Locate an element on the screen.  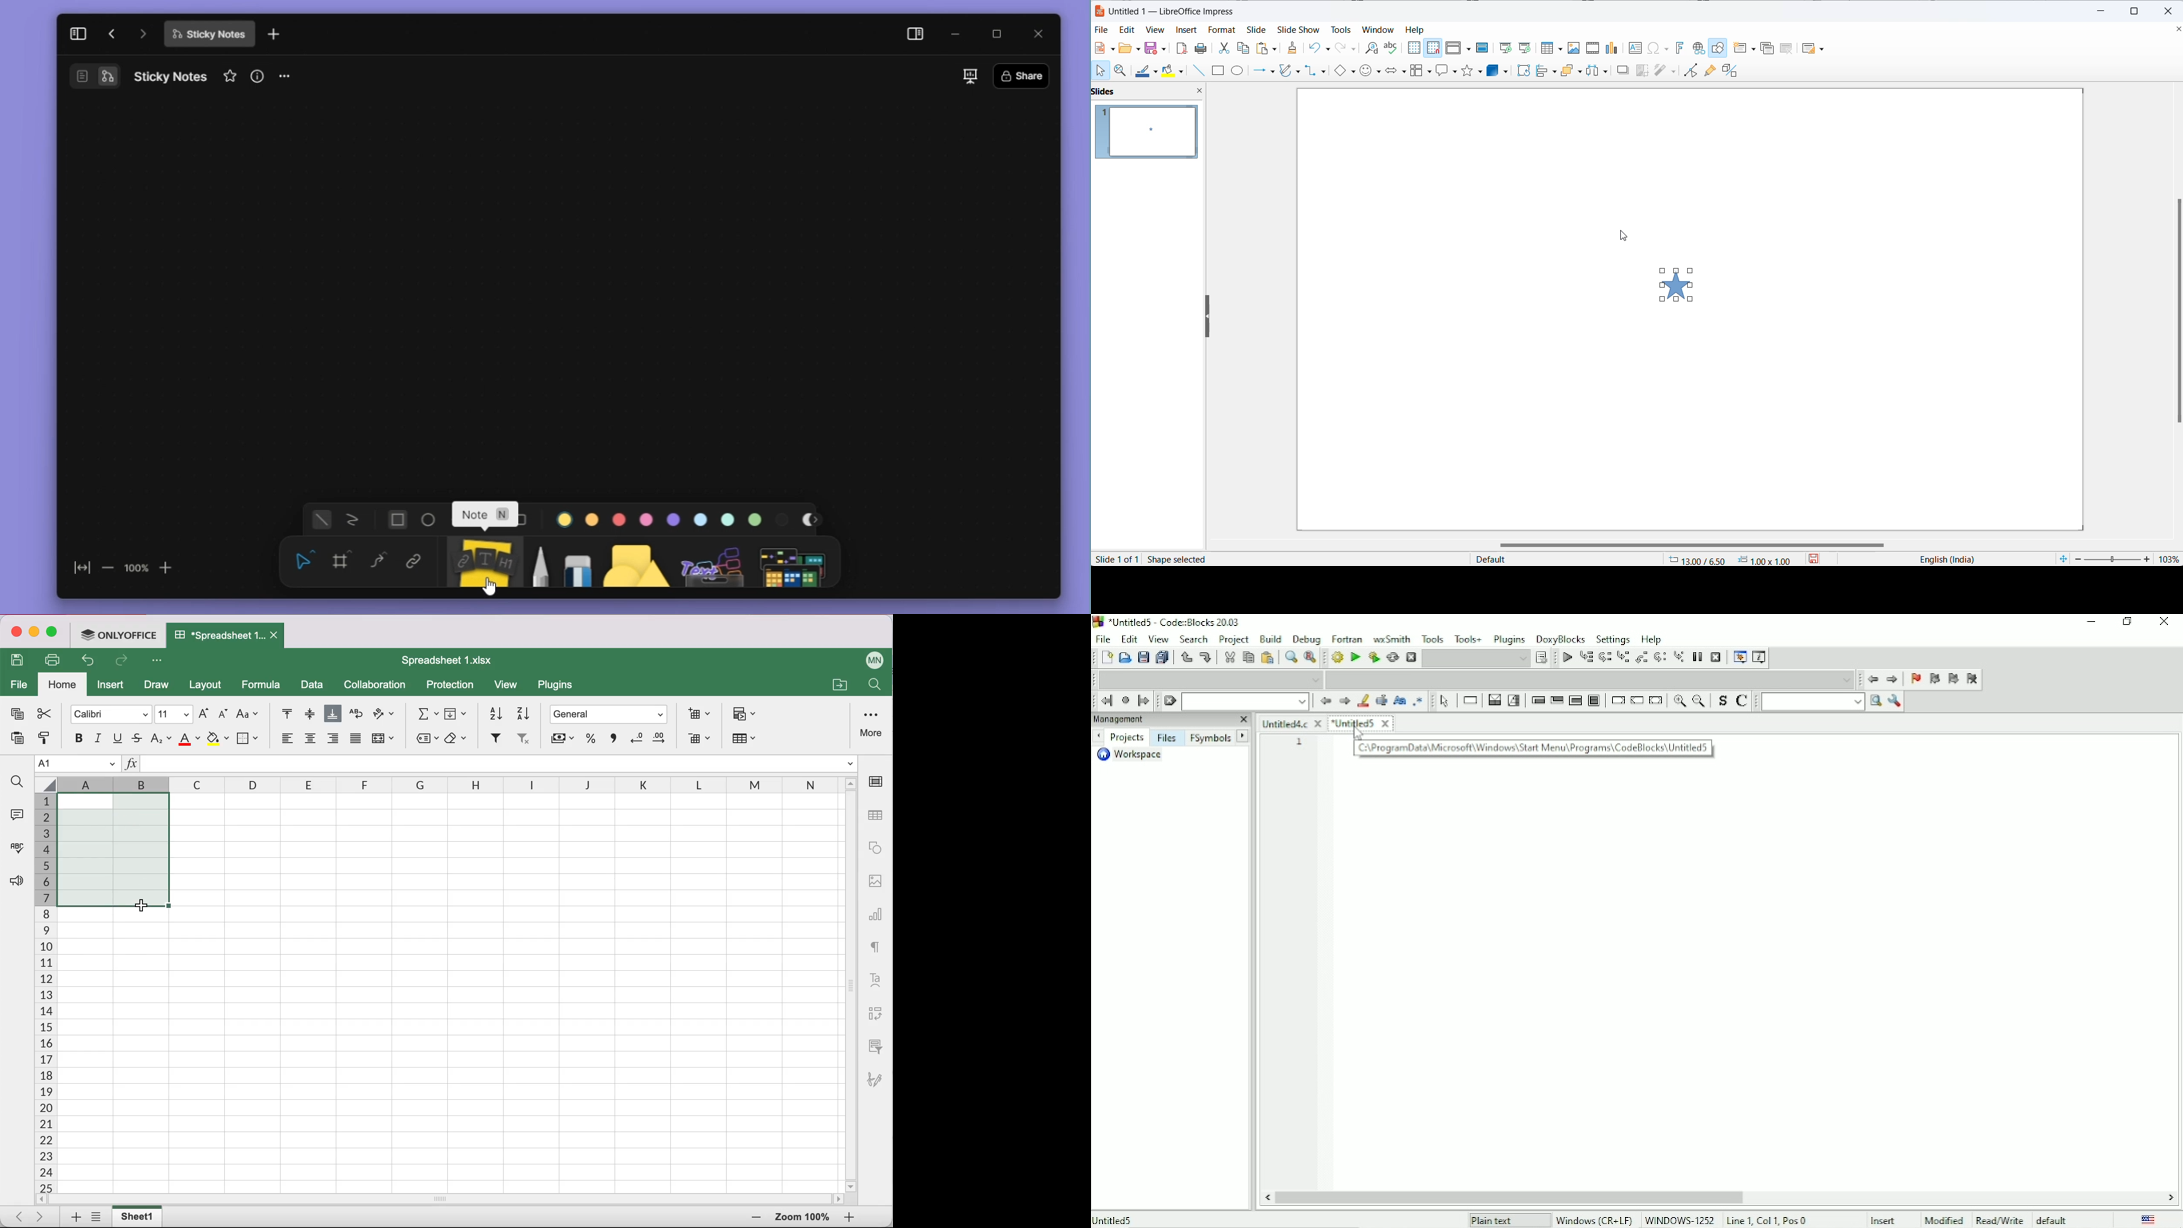
ONLYOFFICE is located at coordinates (121, 634).